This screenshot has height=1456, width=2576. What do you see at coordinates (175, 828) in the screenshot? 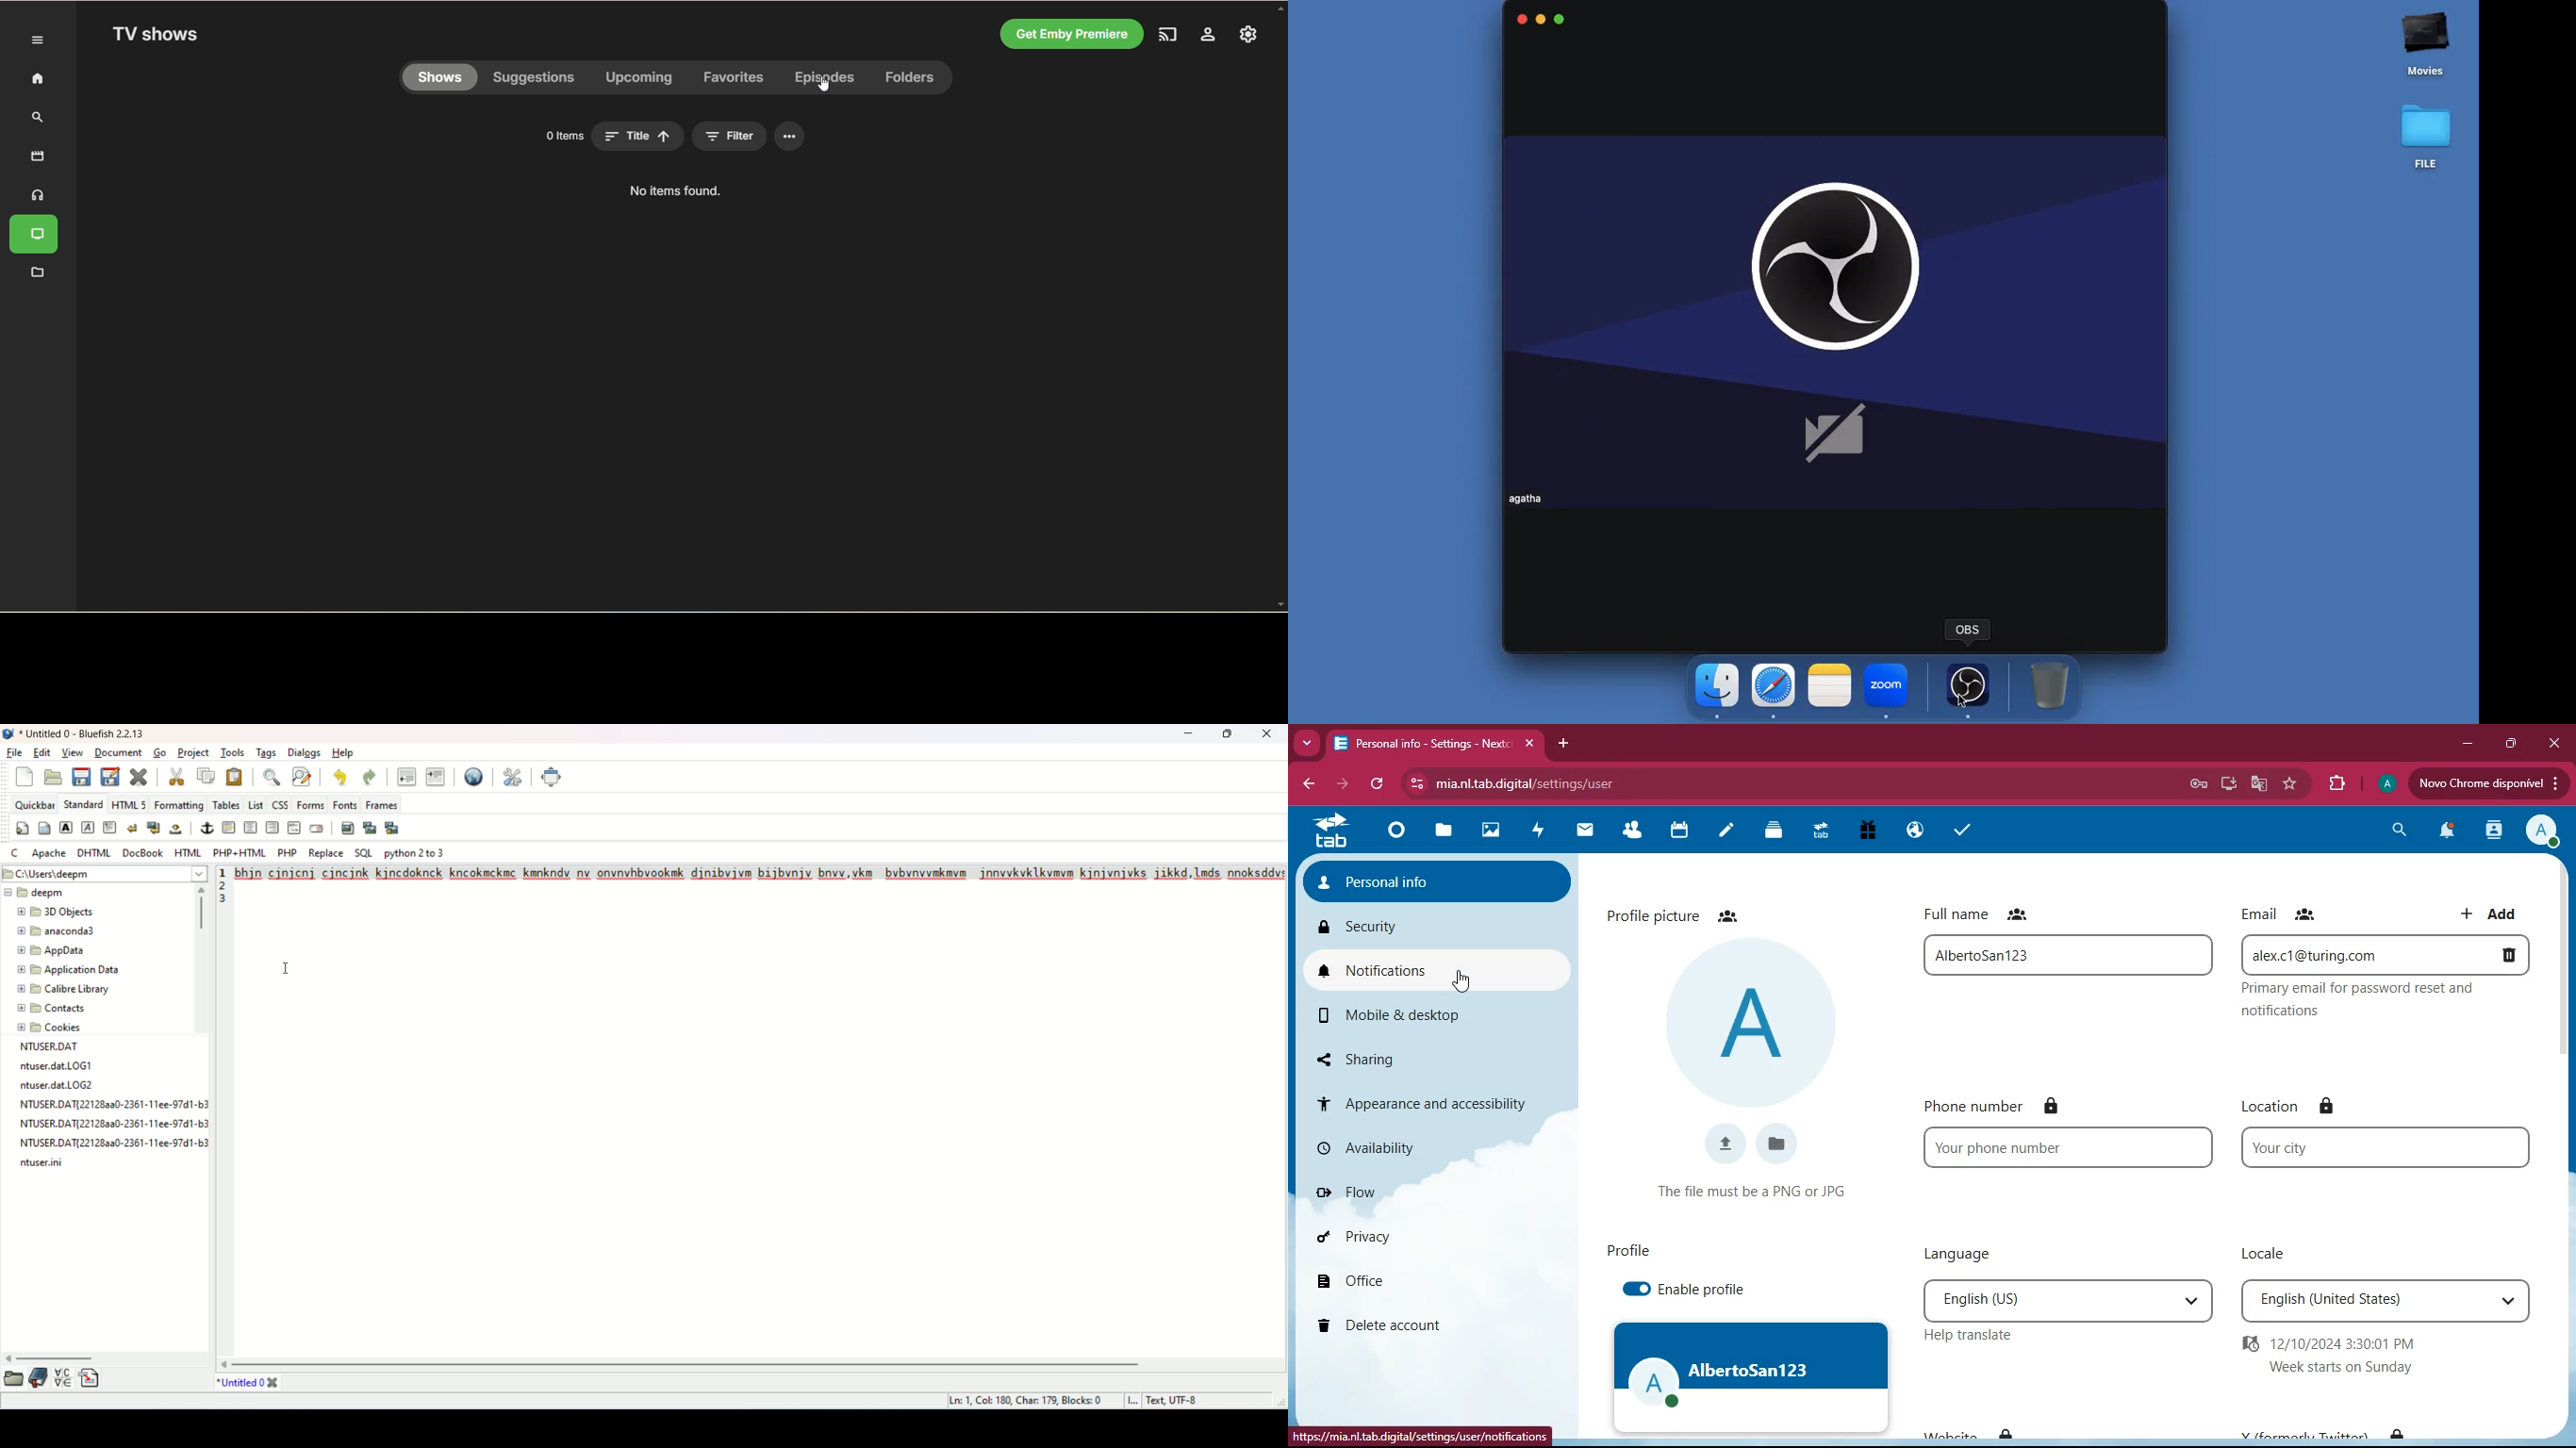
I see `non-breaking space` at bounding box center [175, 828].